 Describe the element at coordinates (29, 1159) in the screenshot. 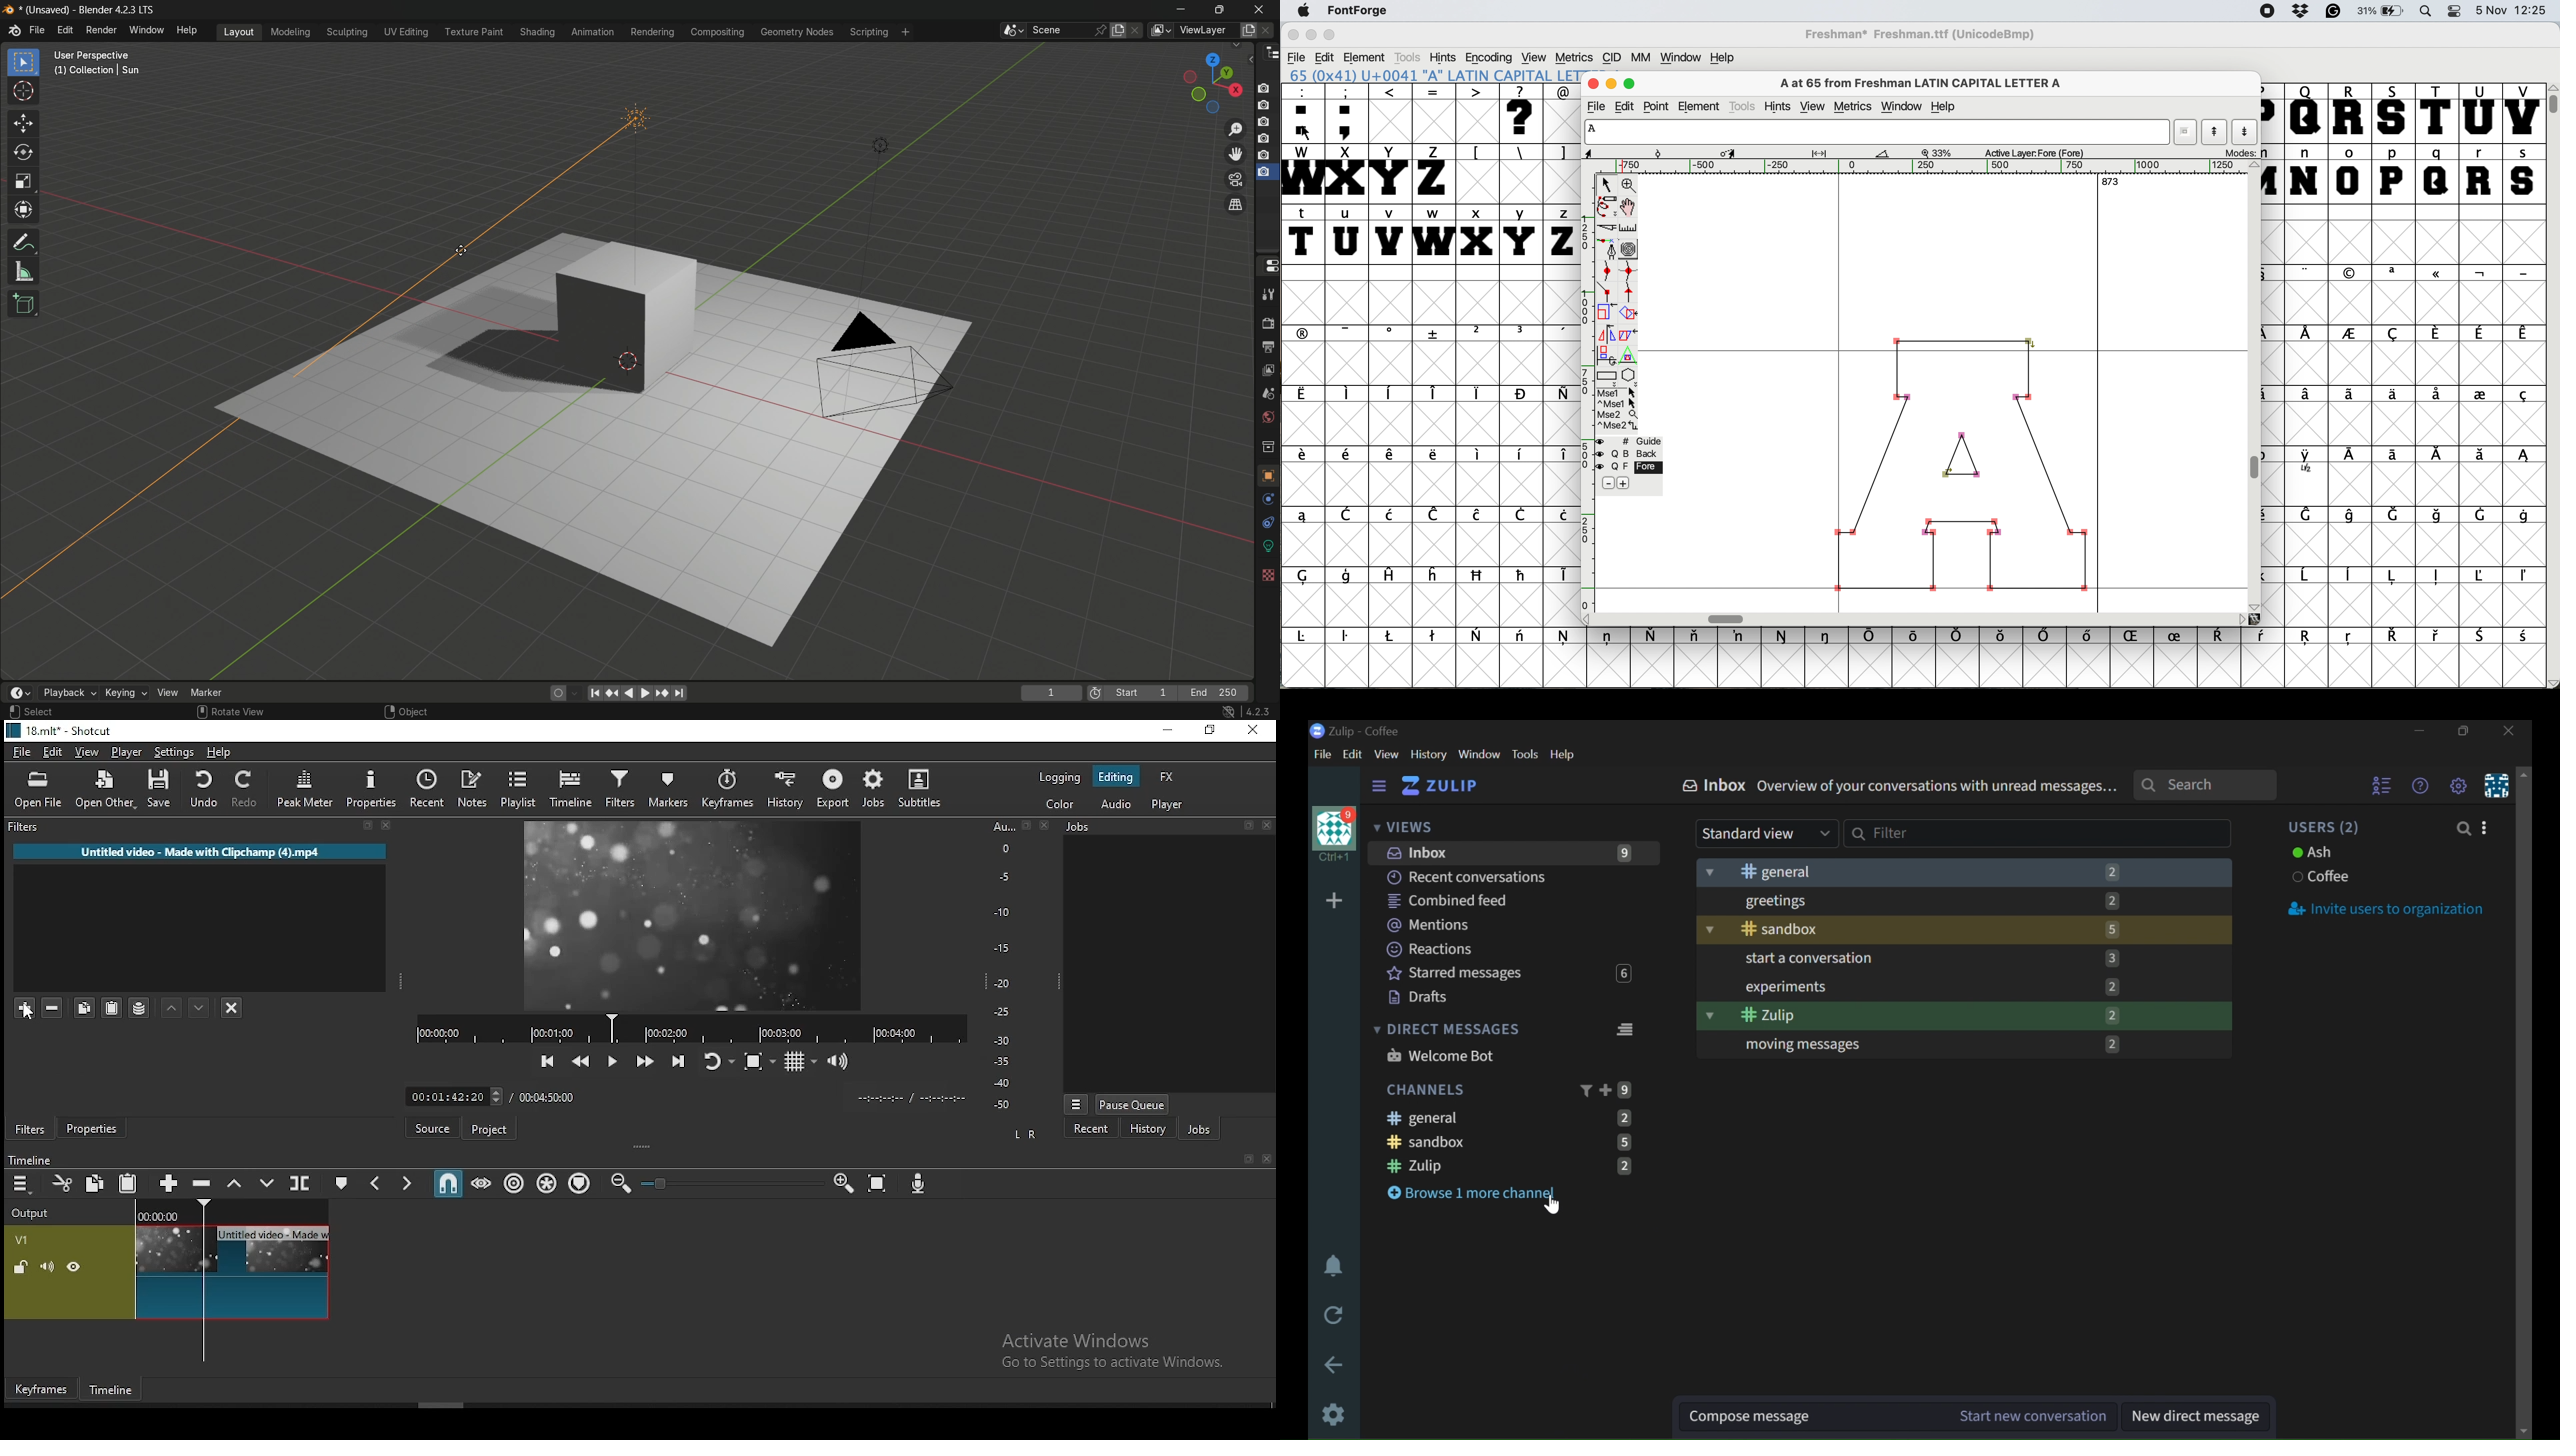

I see `Timeline` at that location.